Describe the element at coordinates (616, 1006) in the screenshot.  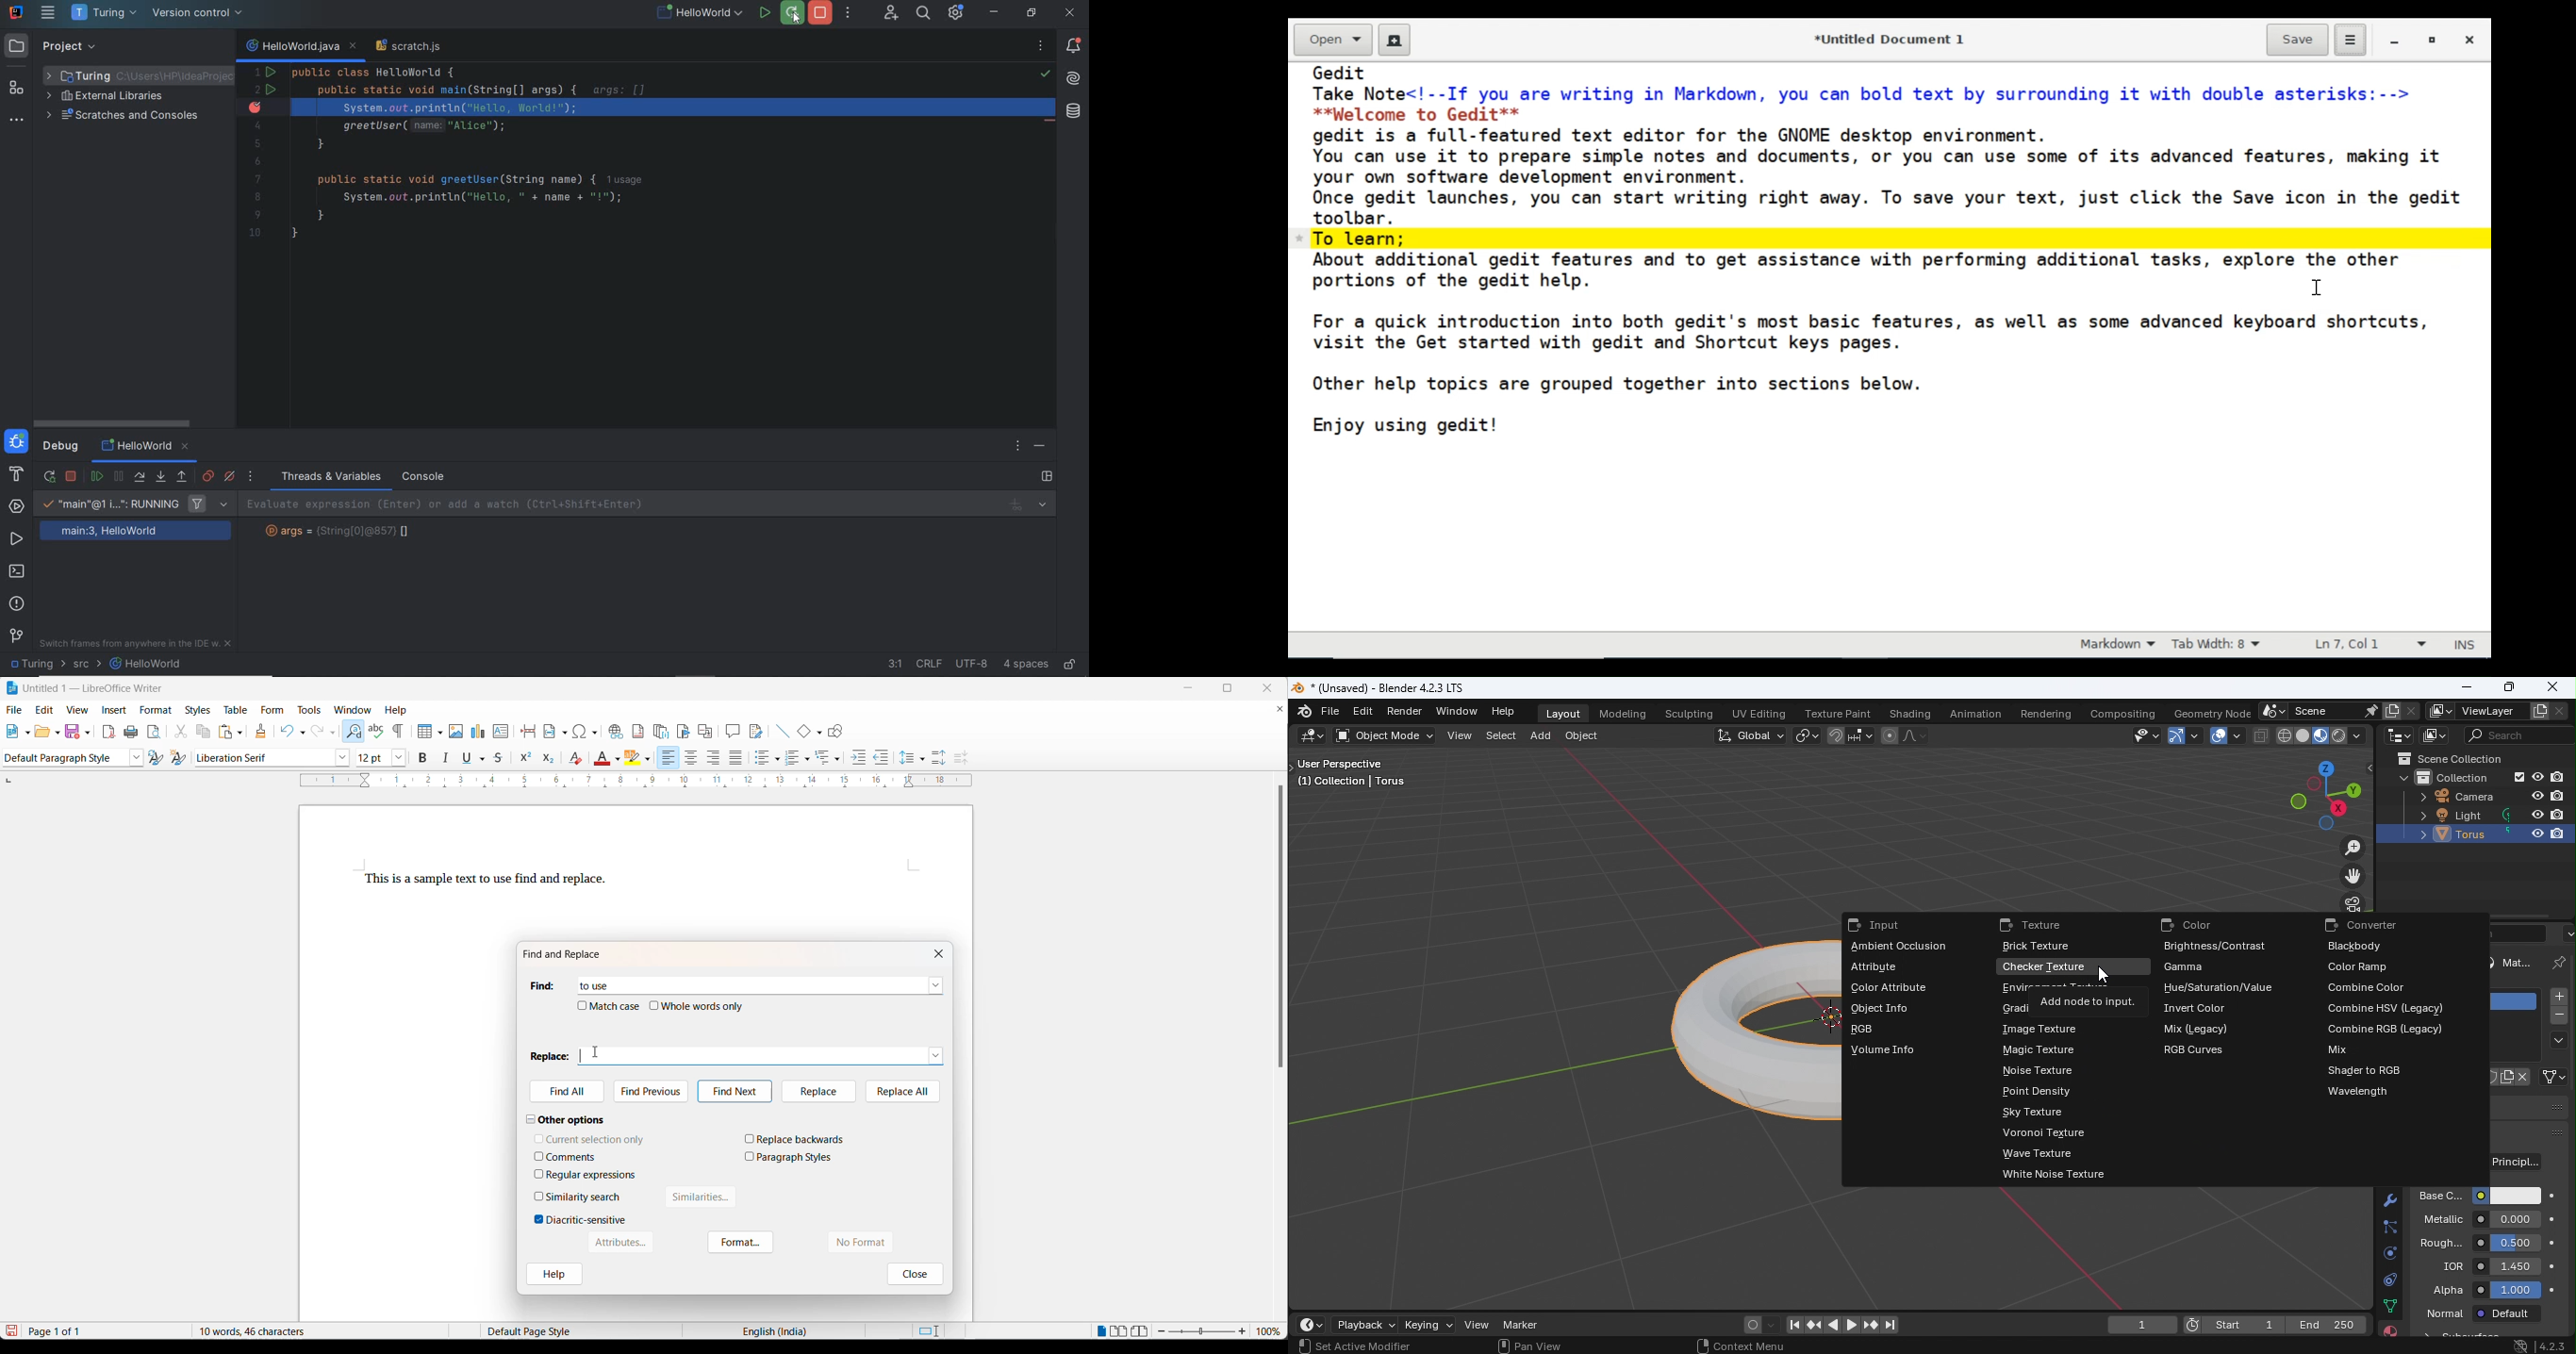
I see `match case` at that location.